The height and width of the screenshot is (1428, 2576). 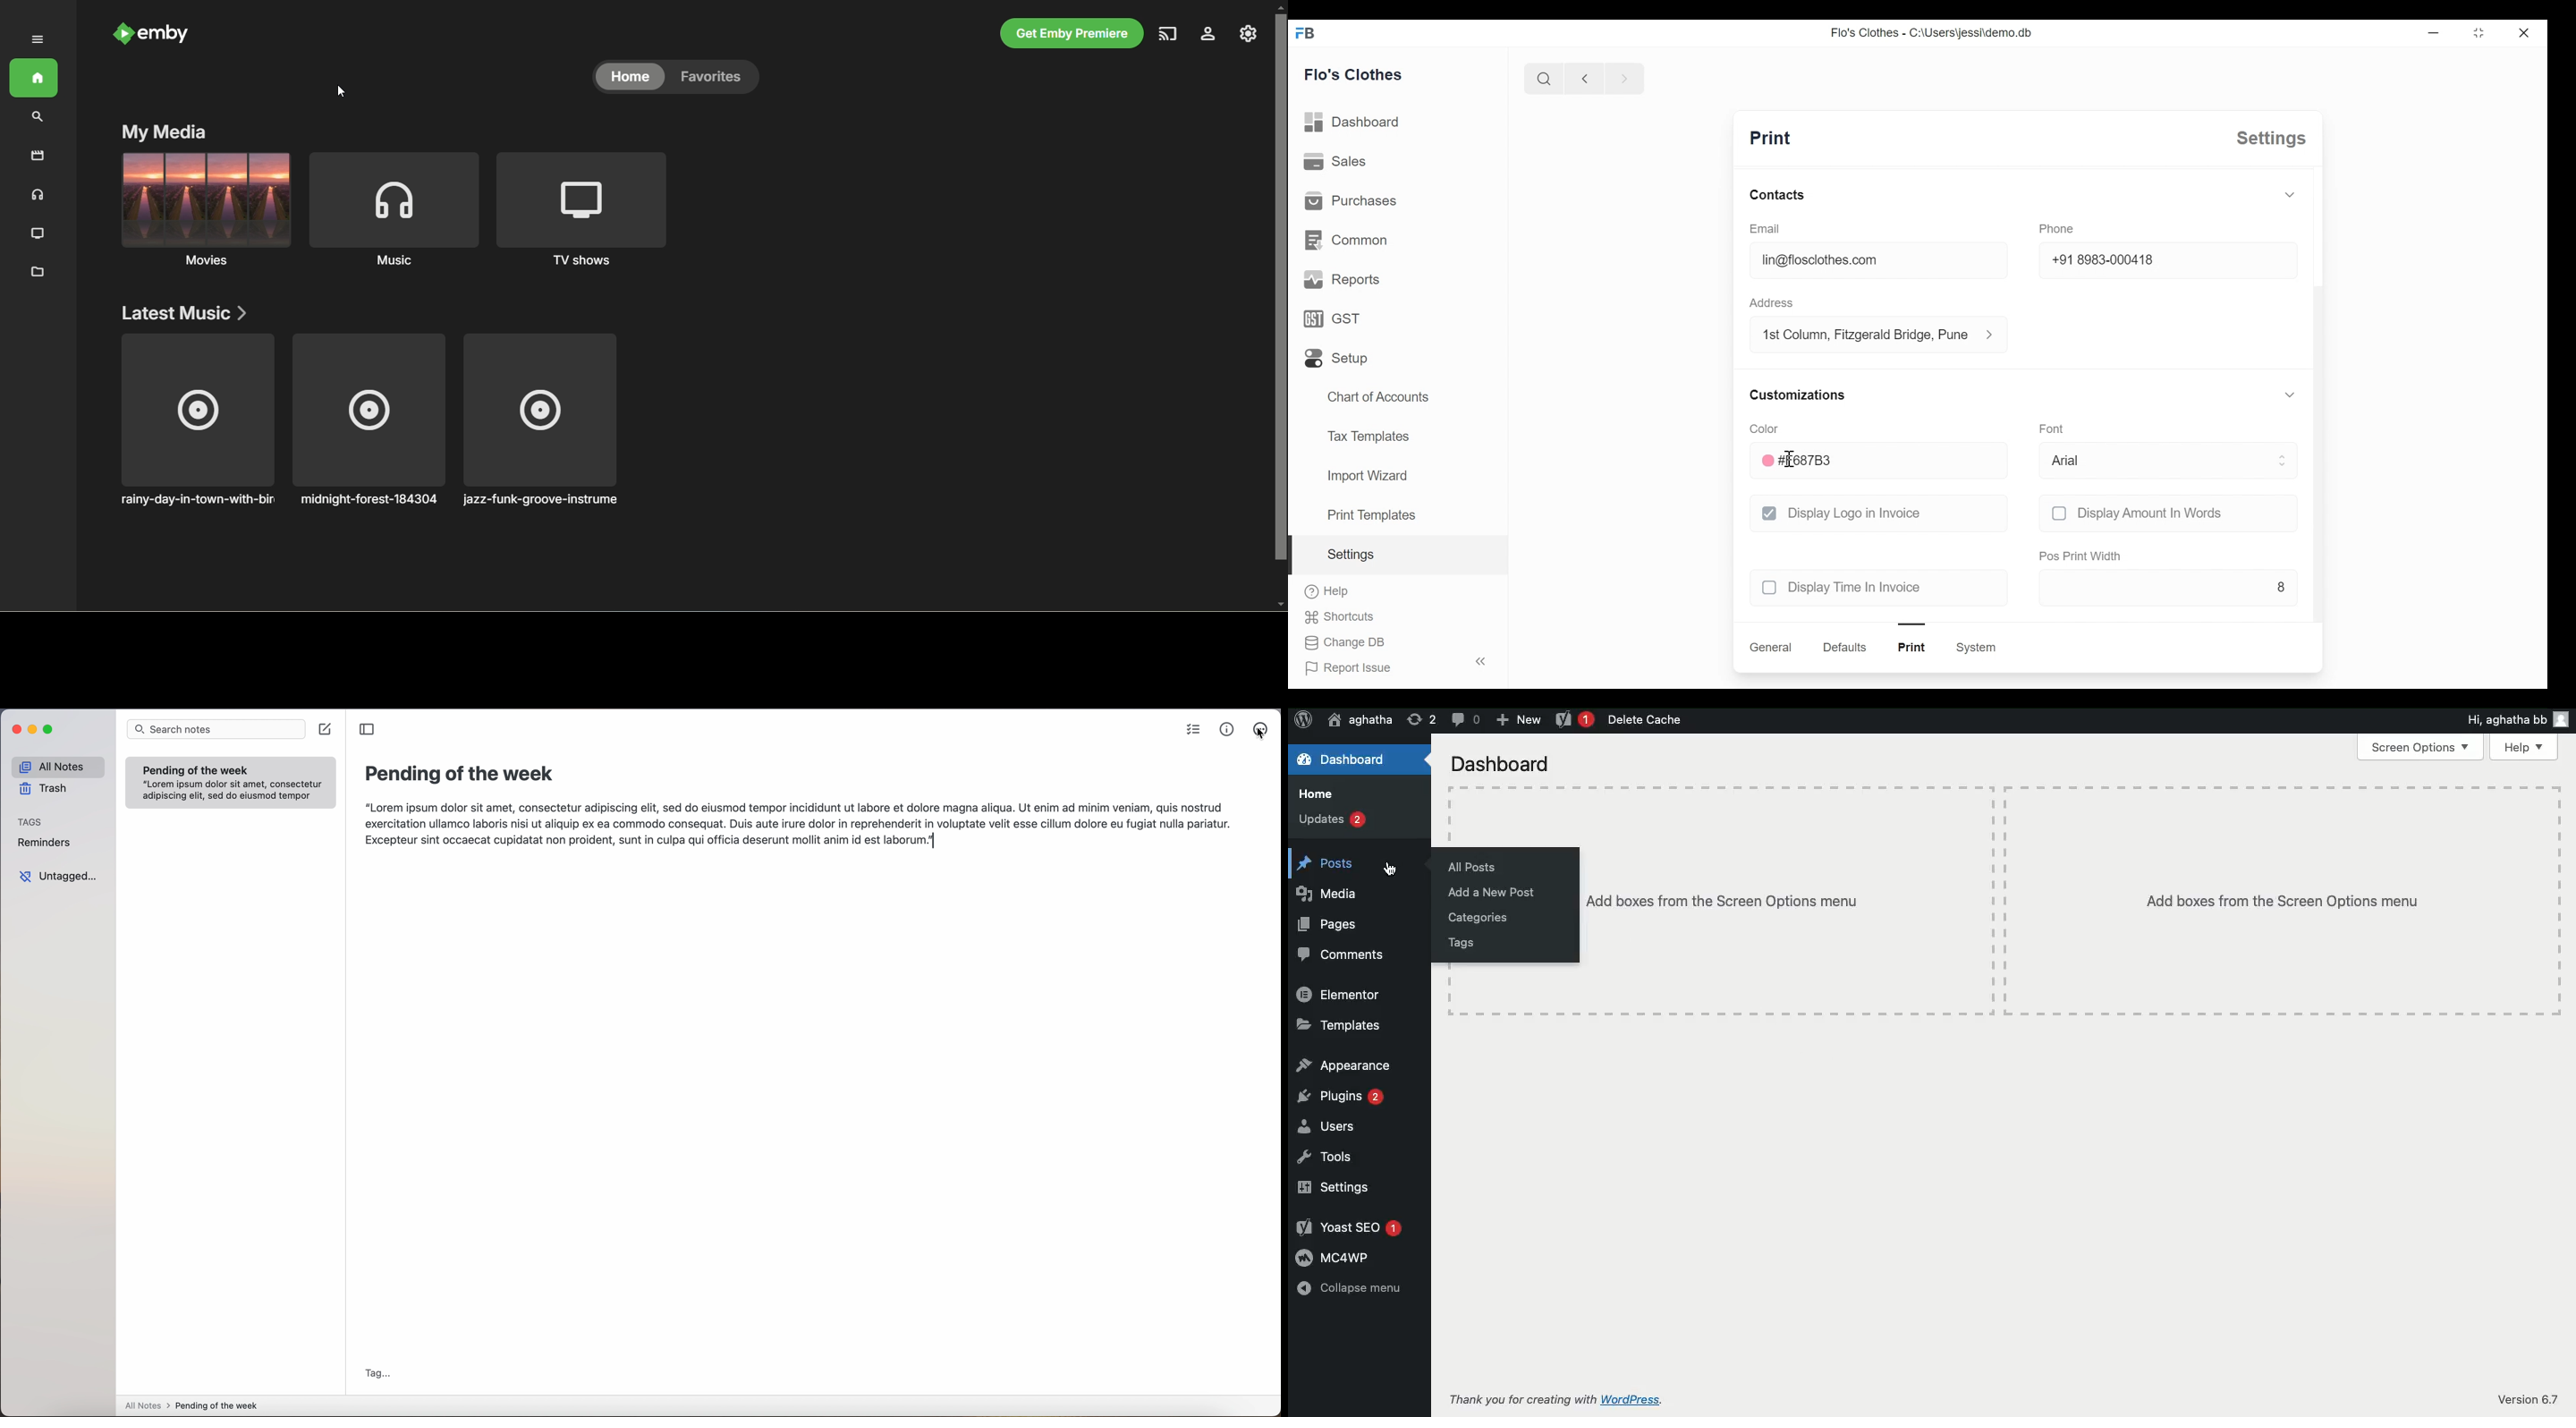 What do you see at coordinates (1356, 759) in the screenshot?
I see `Dashboard` at bounding box center [1356, 759].